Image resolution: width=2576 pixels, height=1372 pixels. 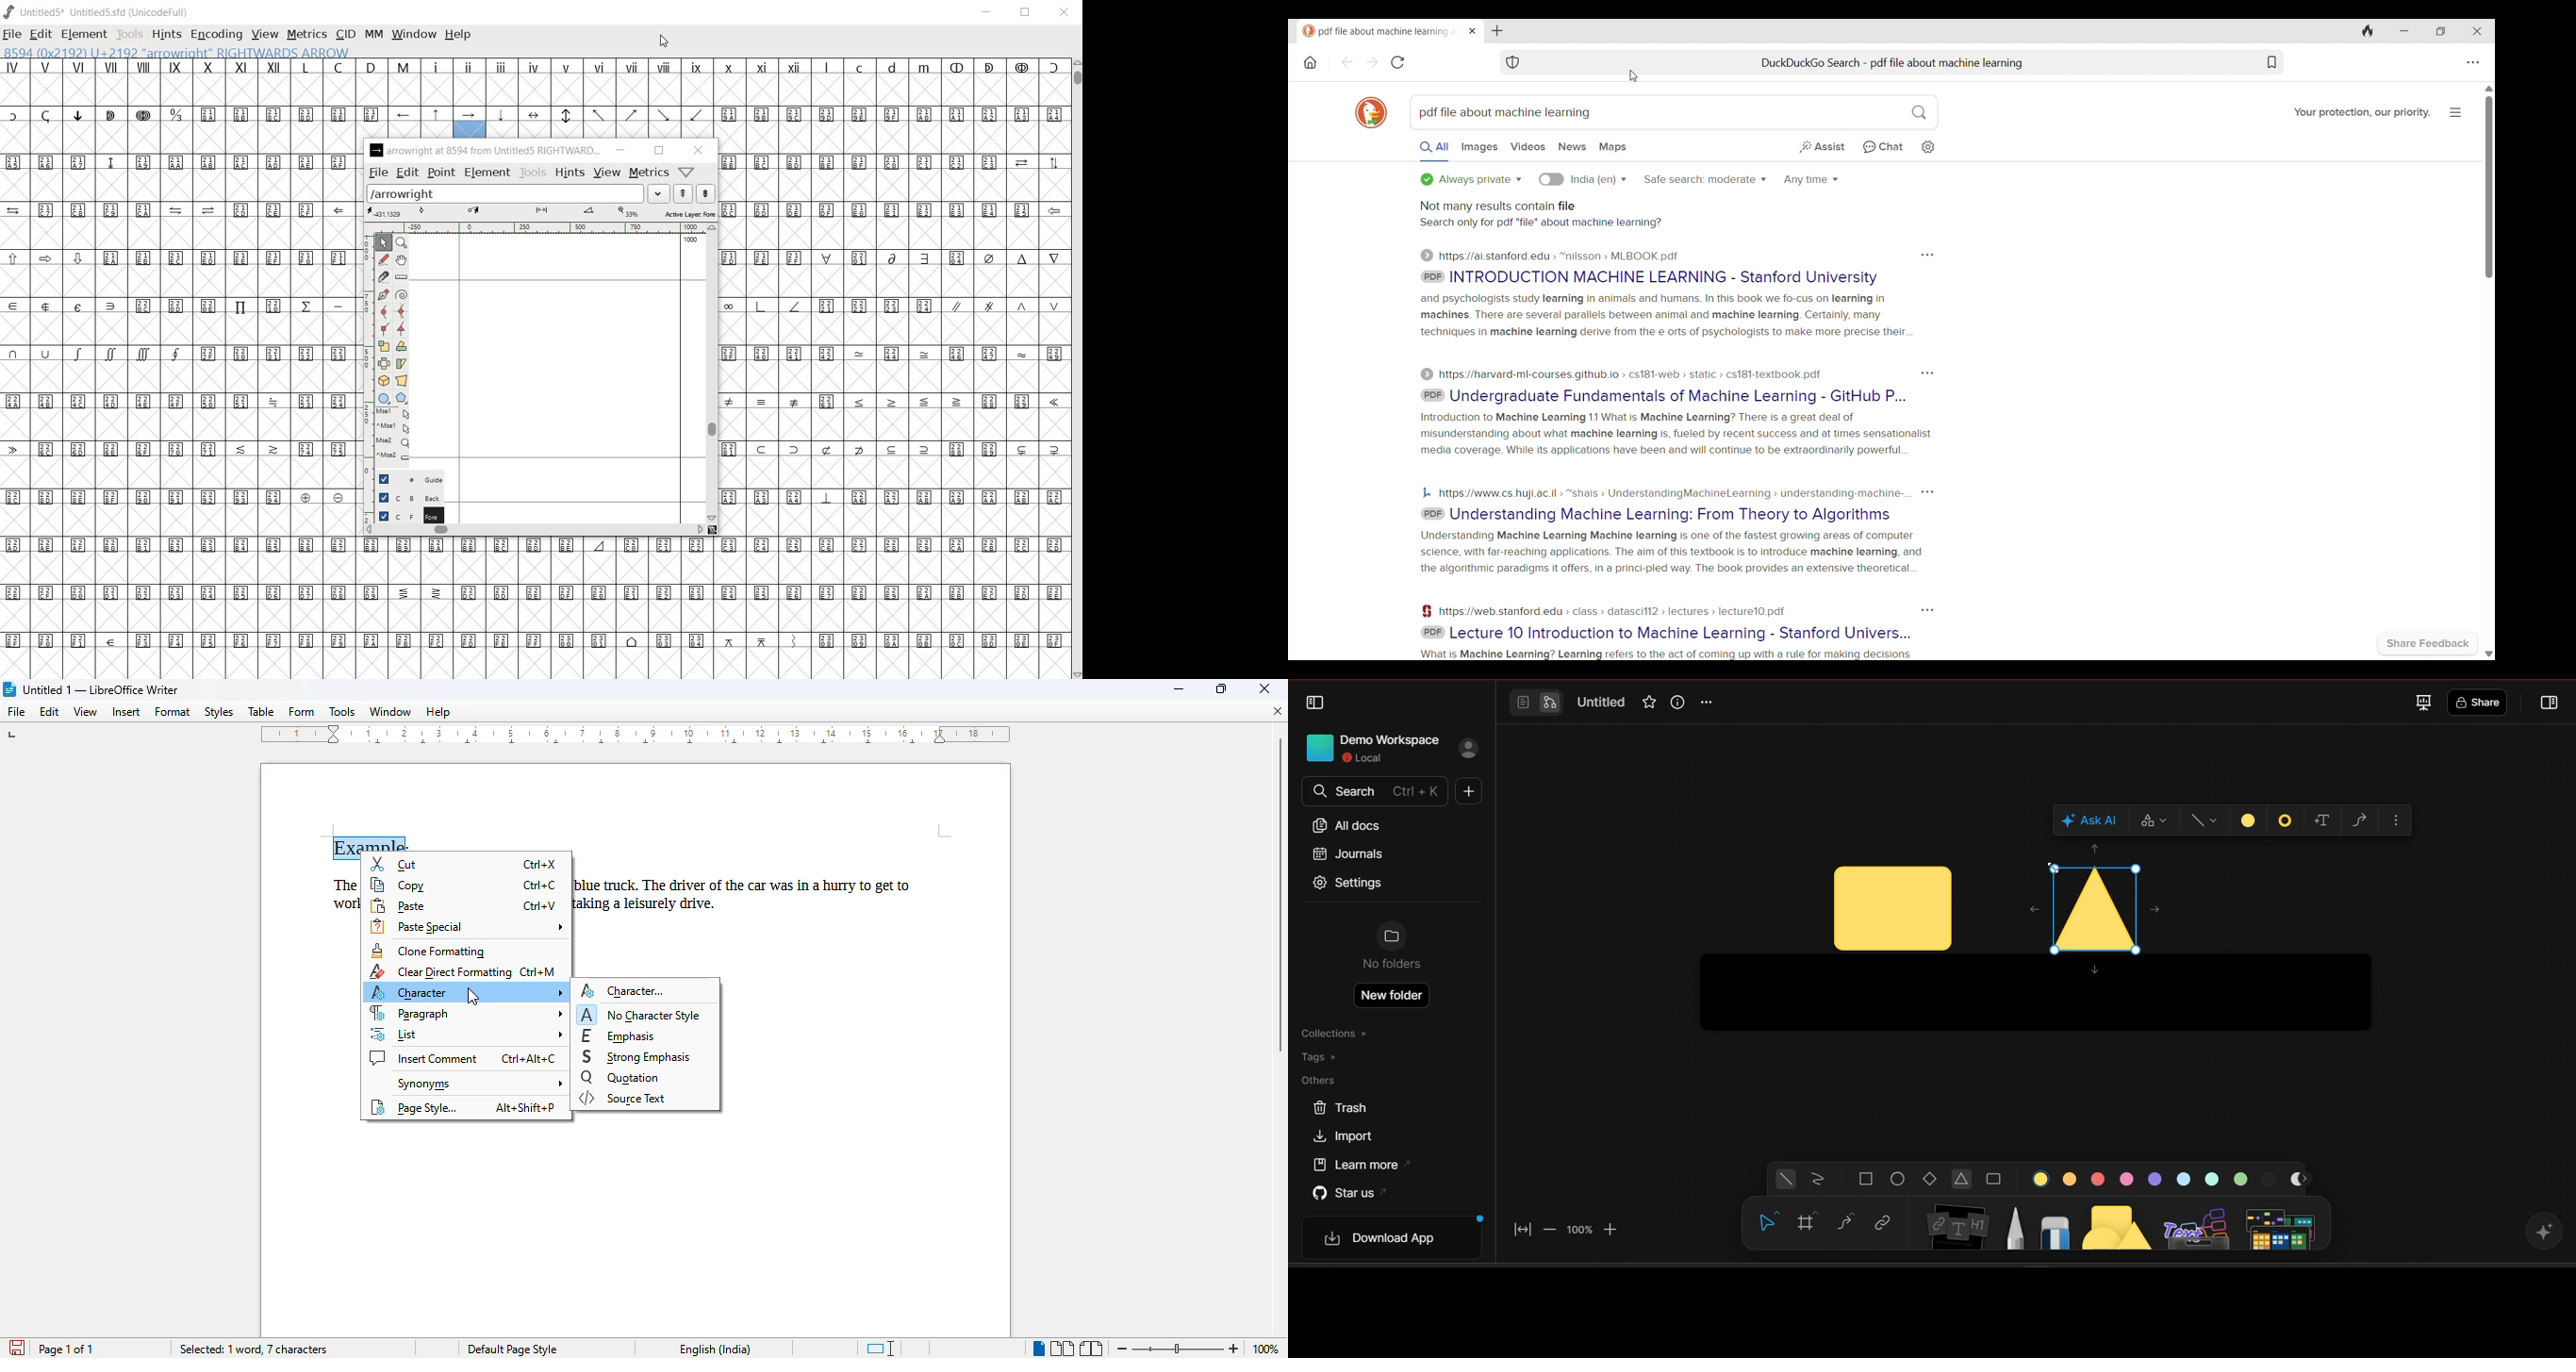 I want to click on HINTS, so click(x=165, y=34).